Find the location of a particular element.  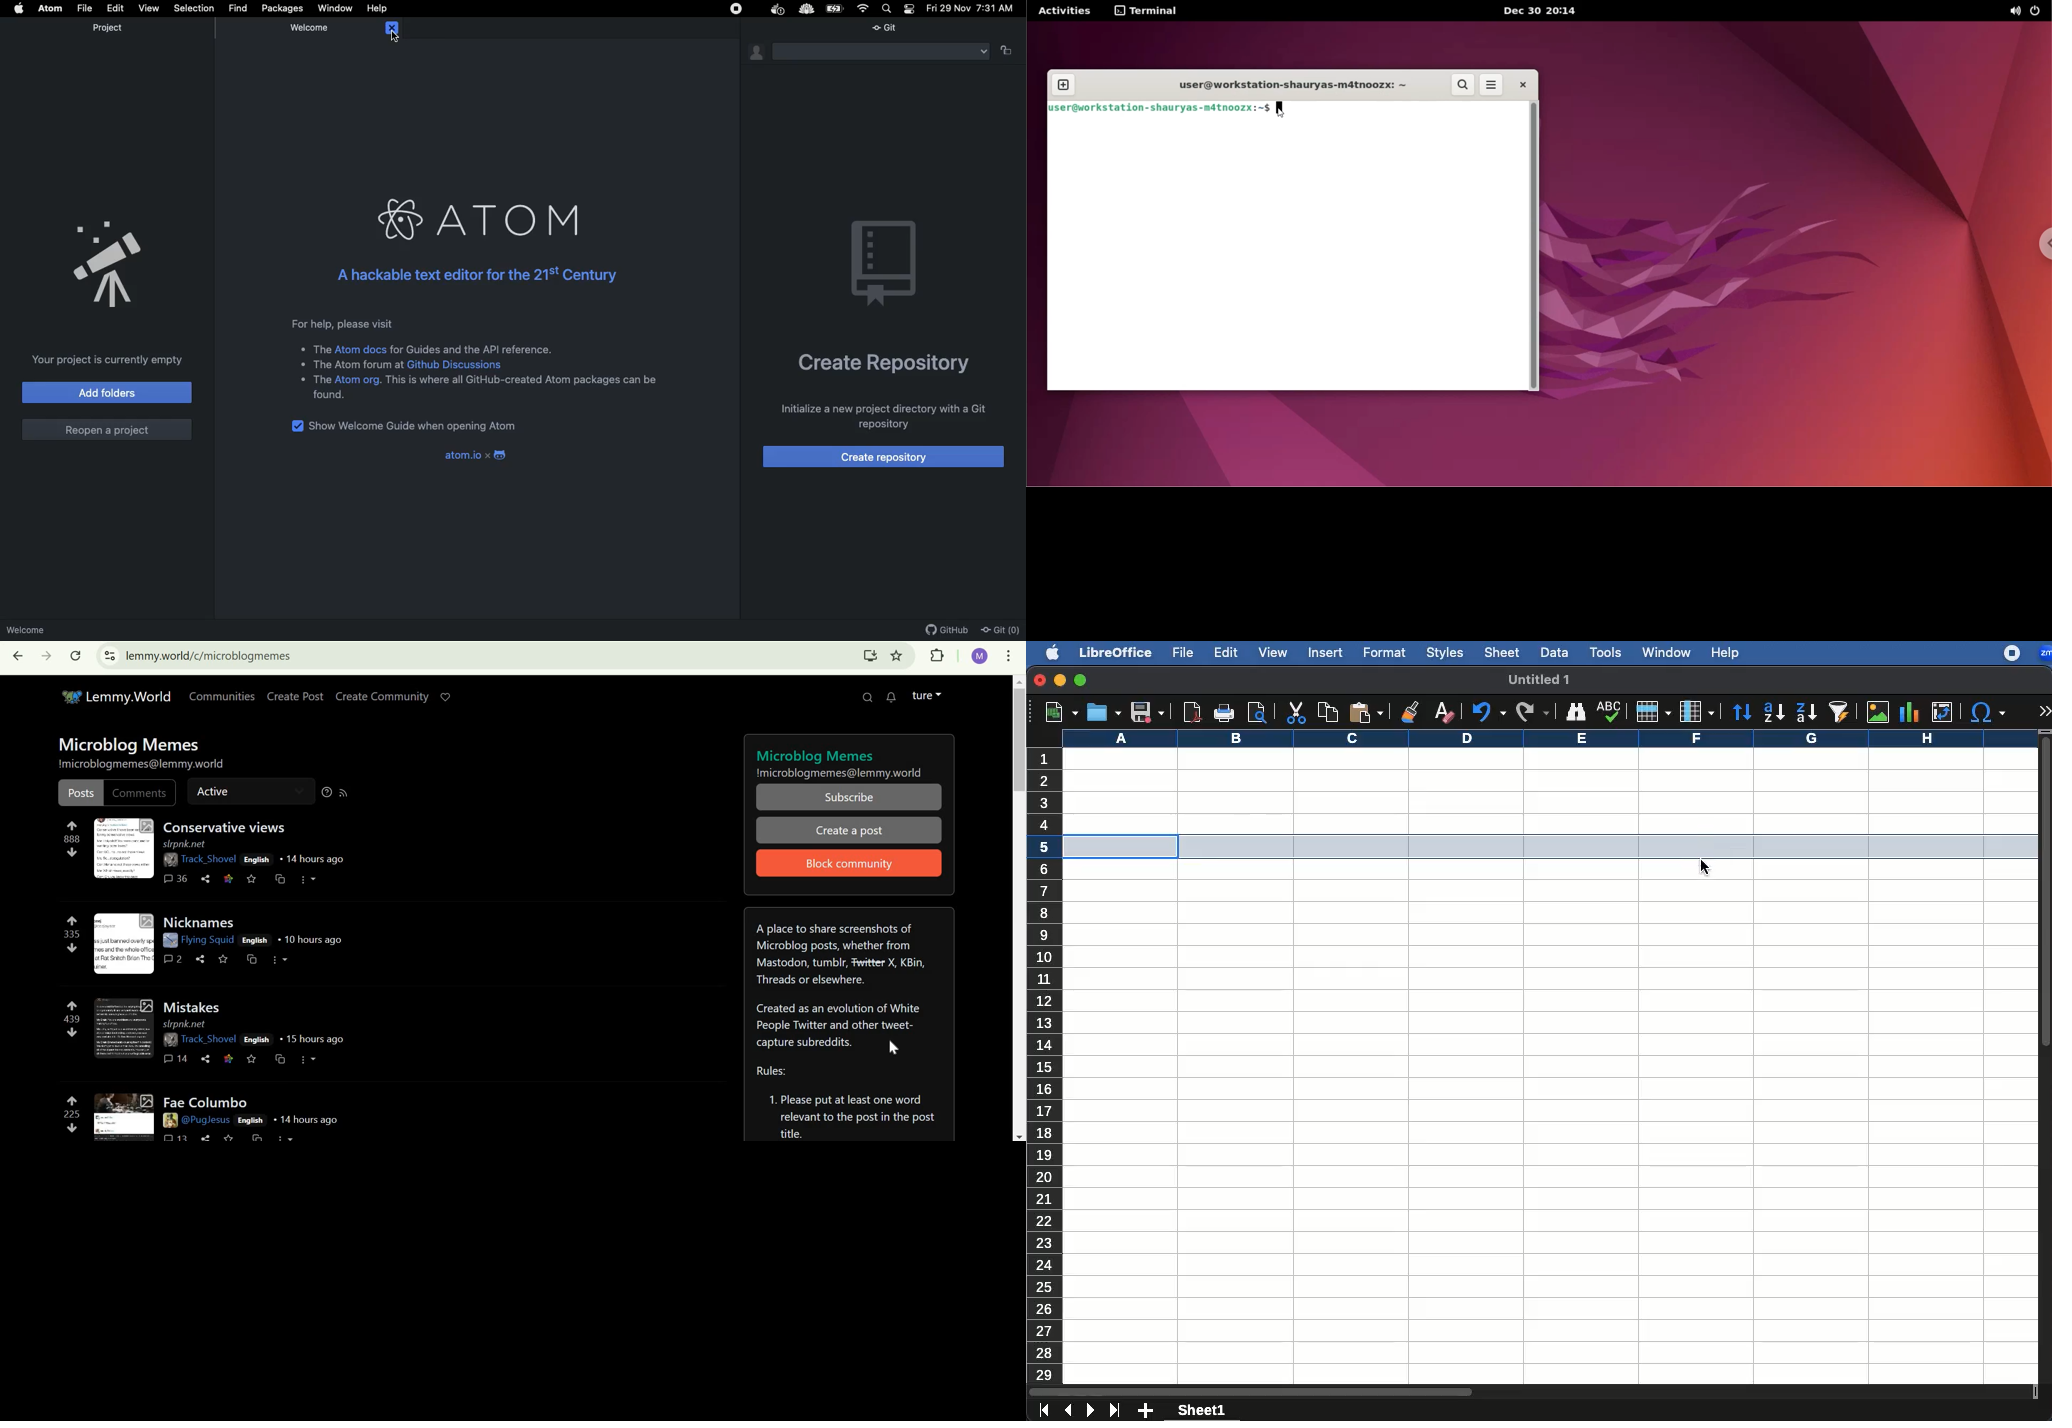

expand here is located at coordinates (126, 1027).